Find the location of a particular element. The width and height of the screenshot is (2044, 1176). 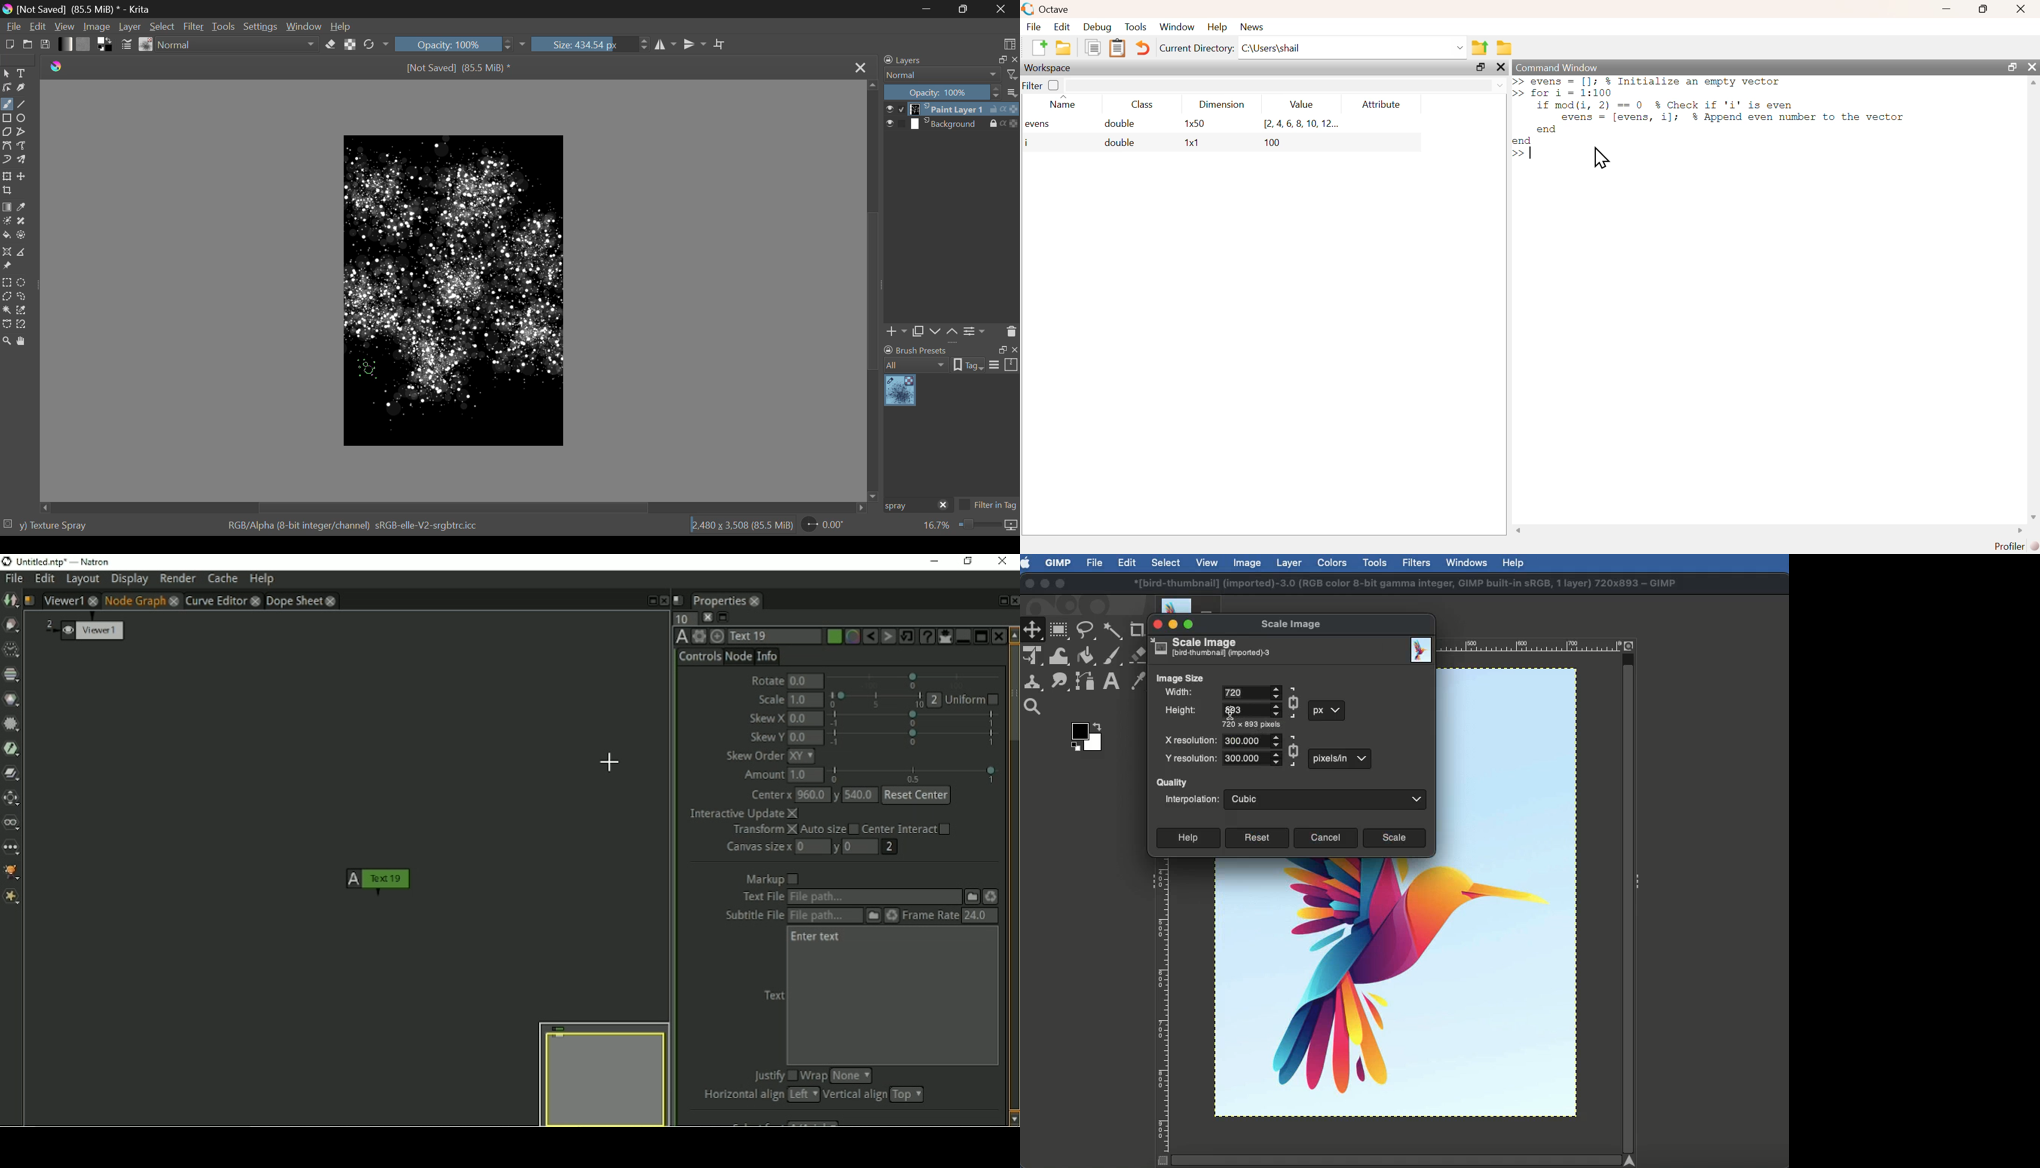

Magnify is located at coordinates (1034, 706).